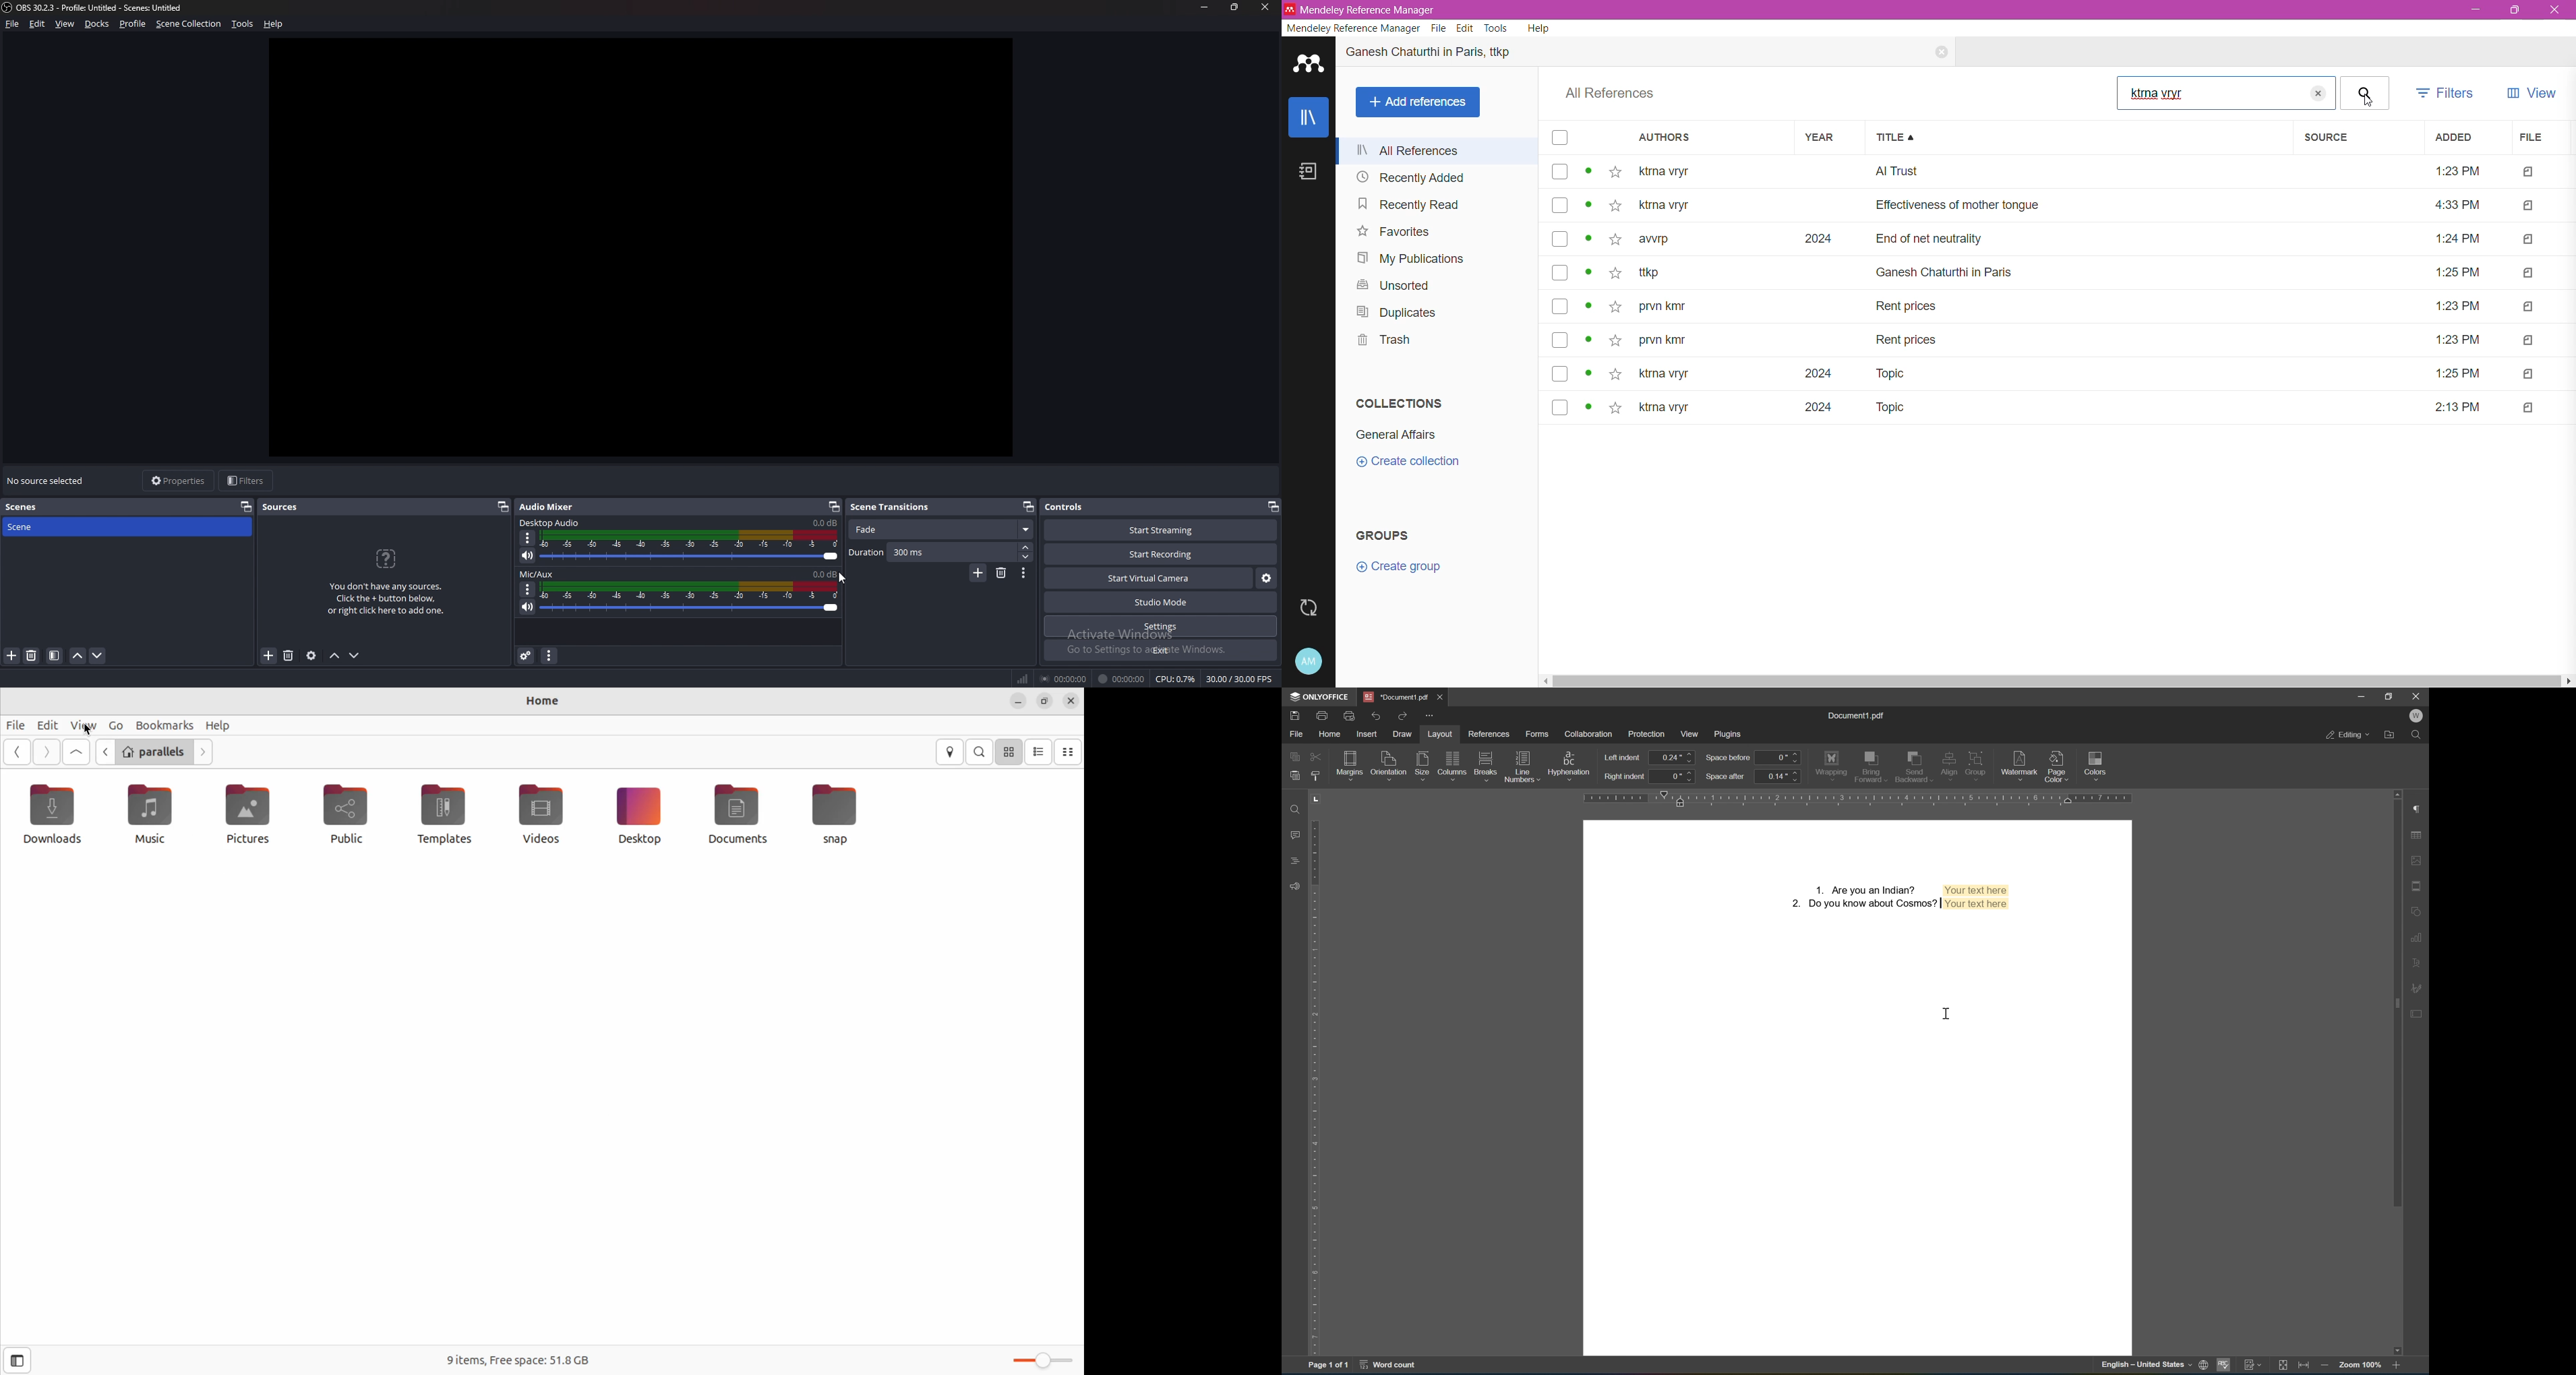 The height and width of the screenshot is (1400, 2576). I want to click on image settings, so click(2420, 861).